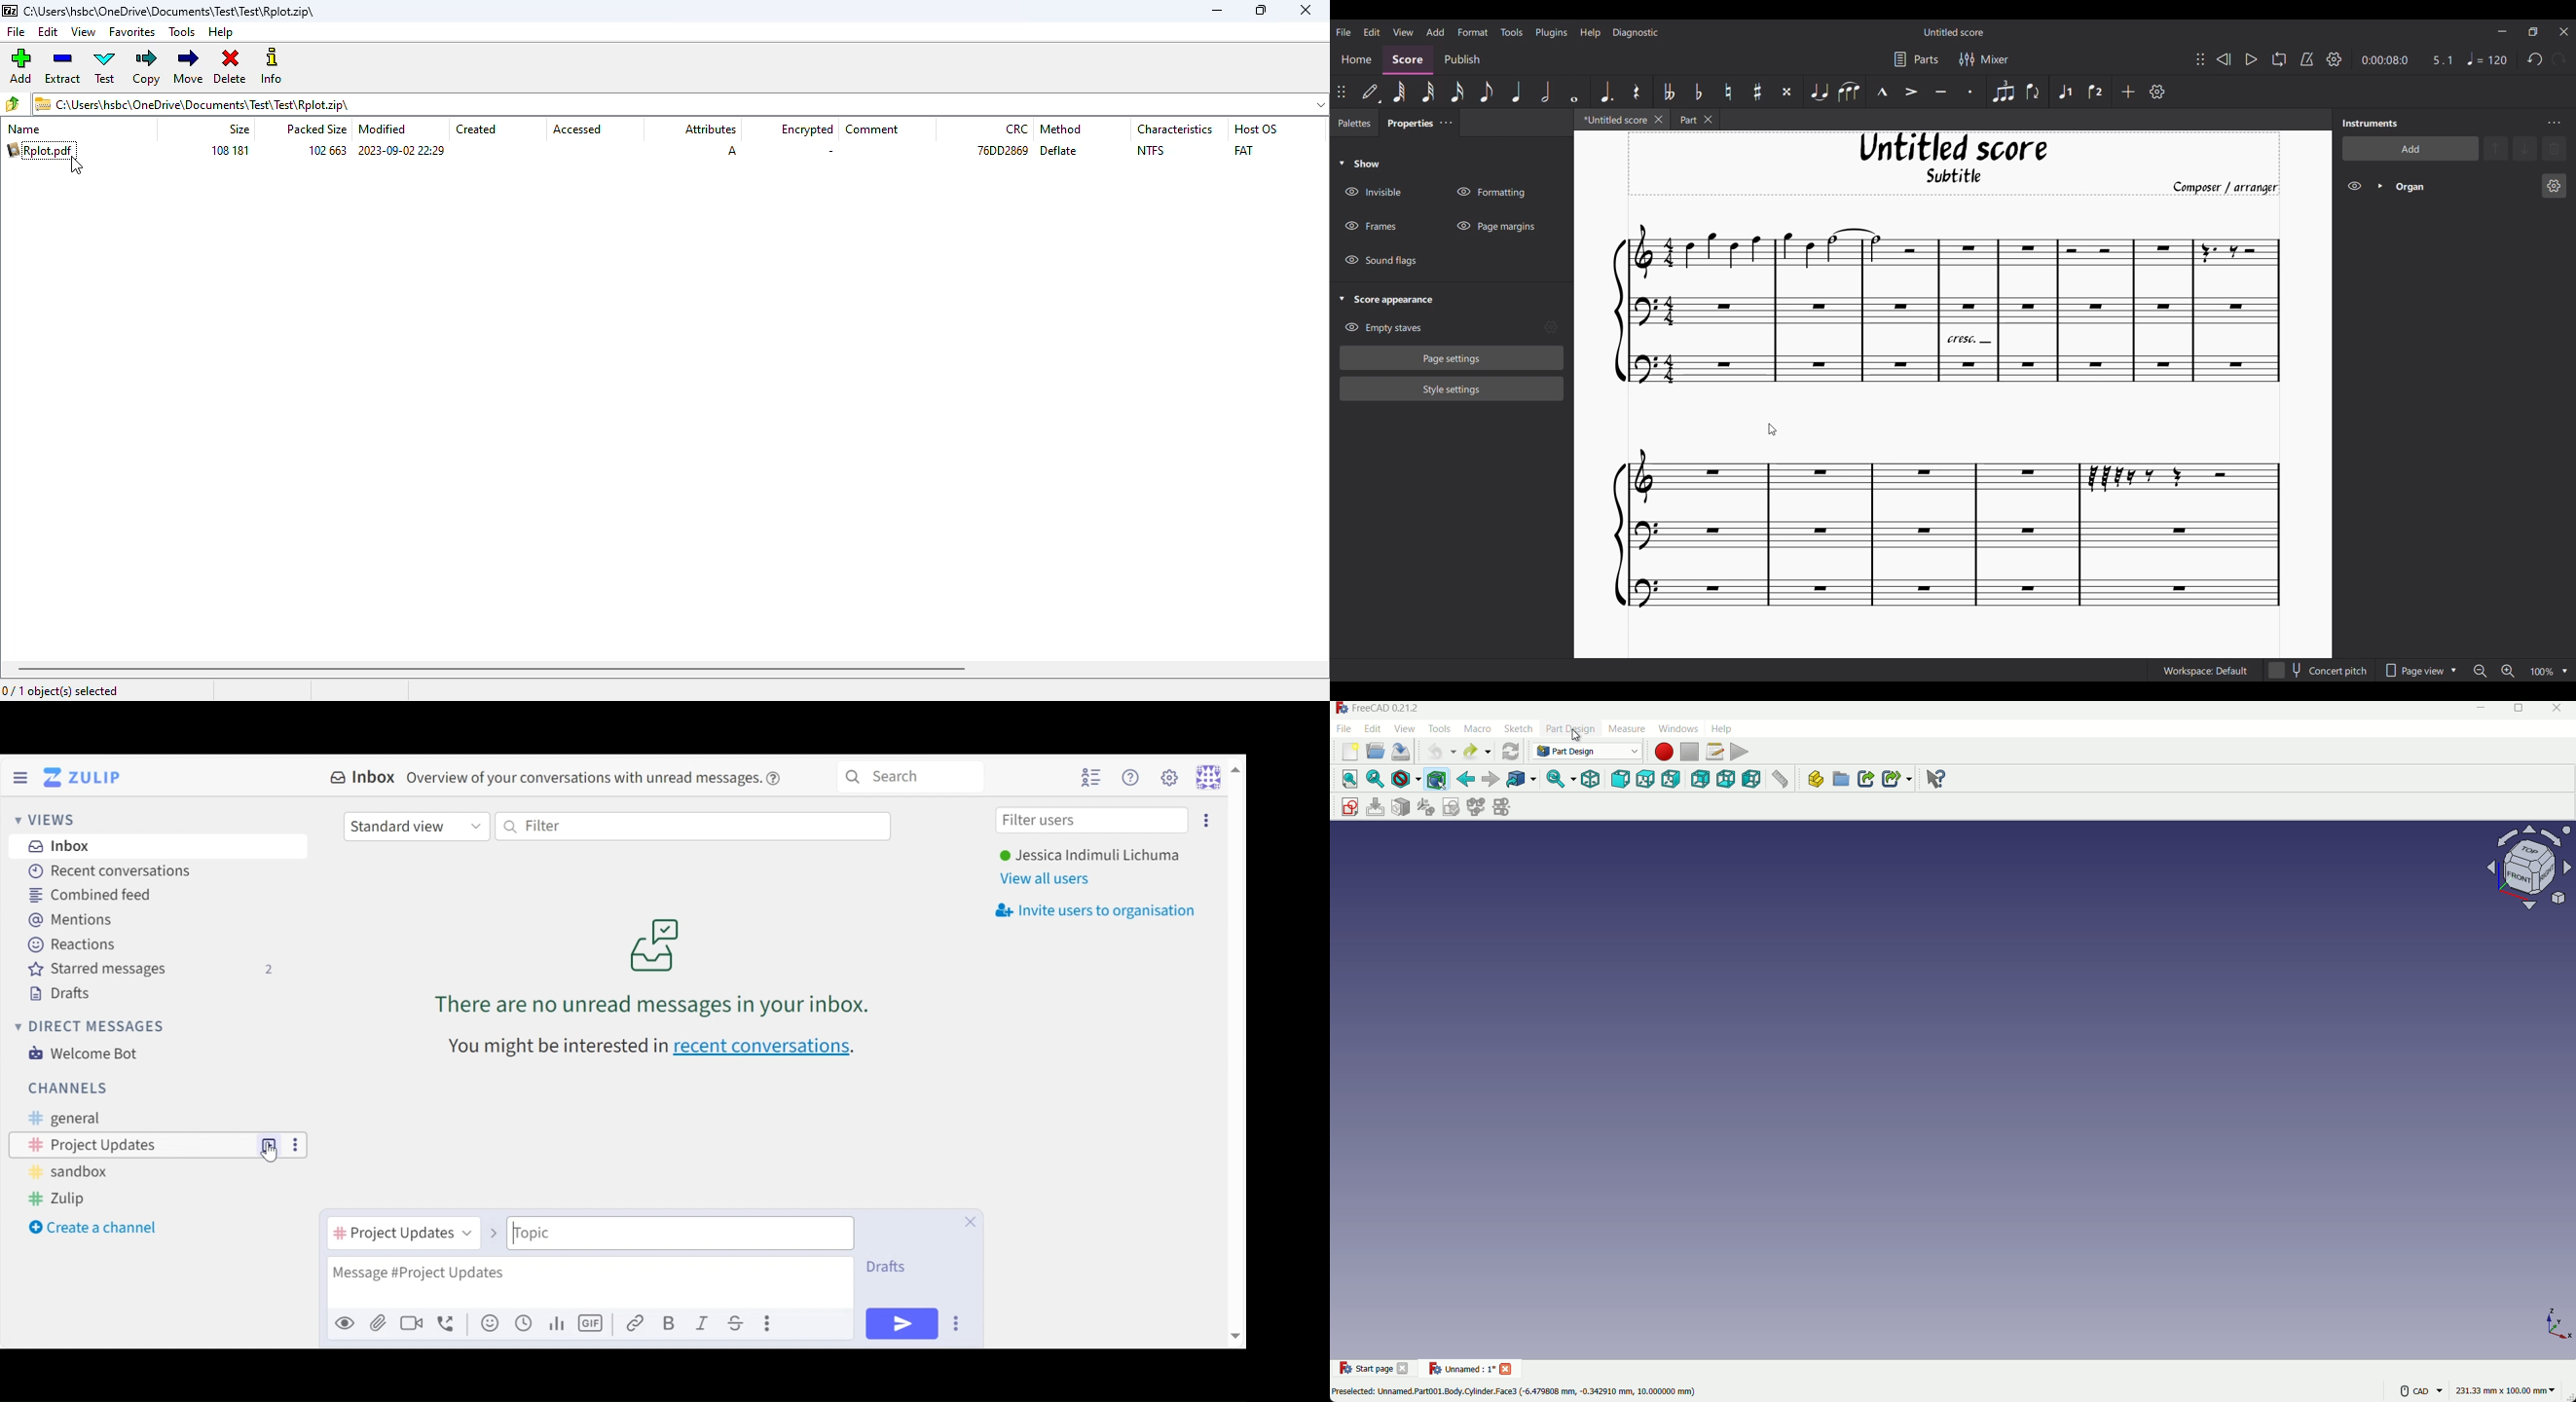 The height and width of the screenshot is (1428, 2576). I want to click on help extension, so click(1937, 780).